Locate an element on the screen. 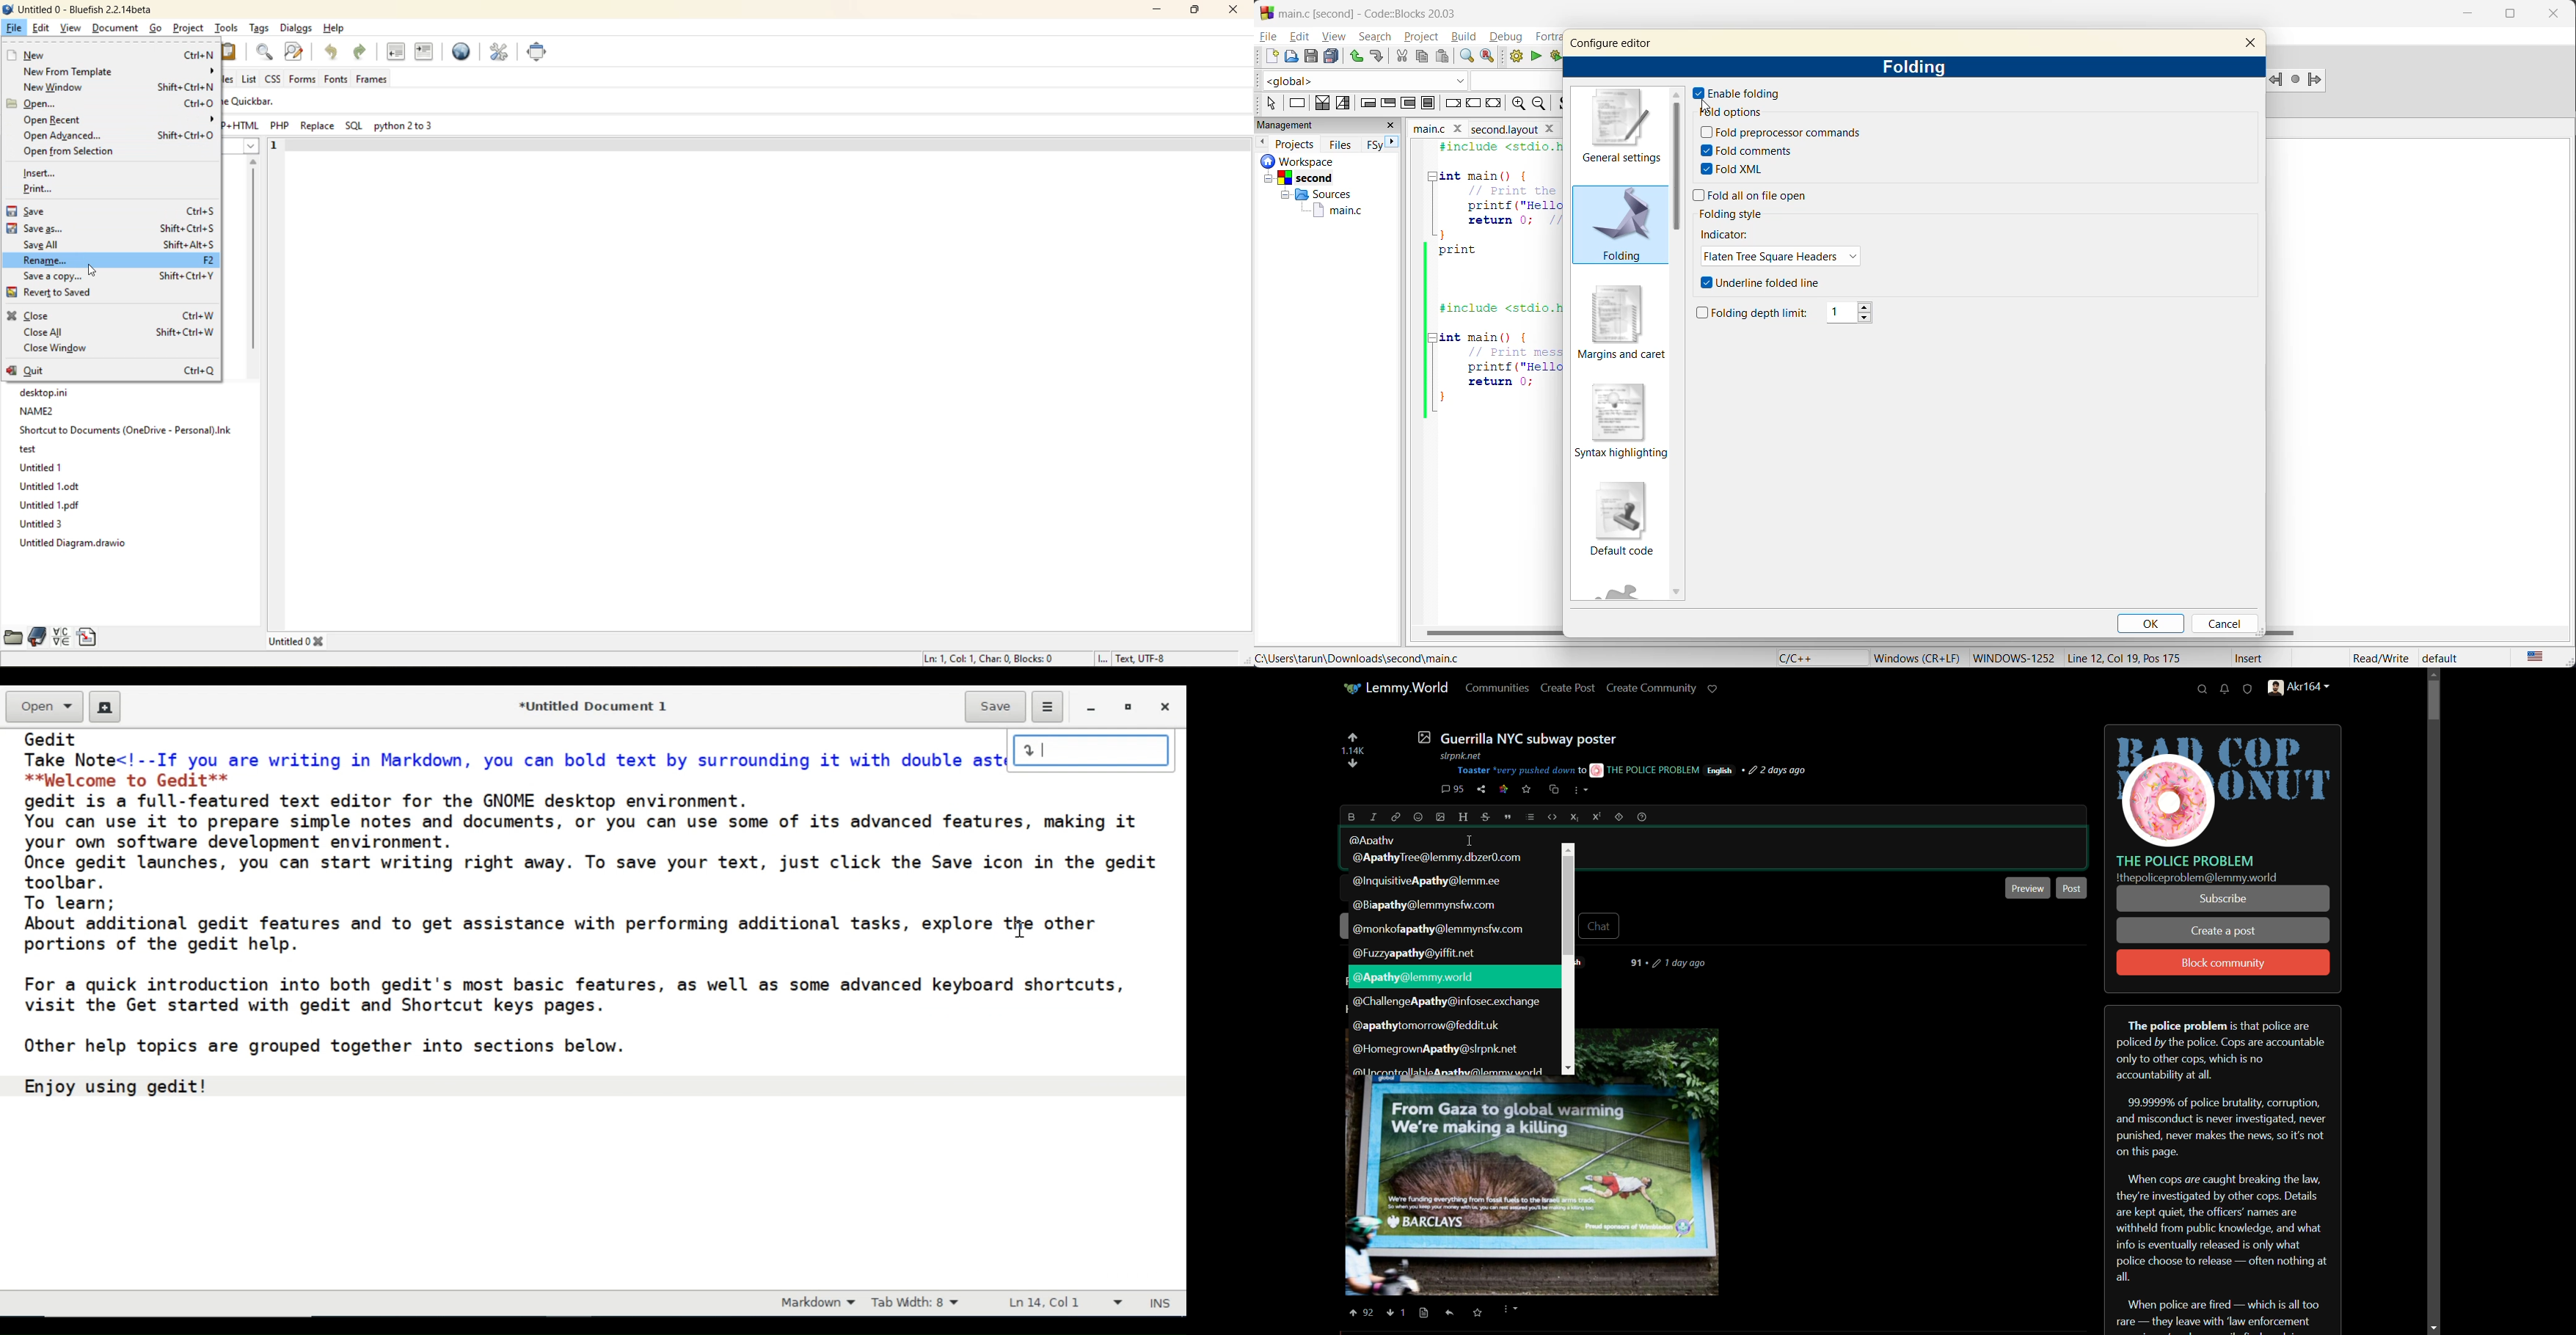  view is located at coordinates (69, 27).